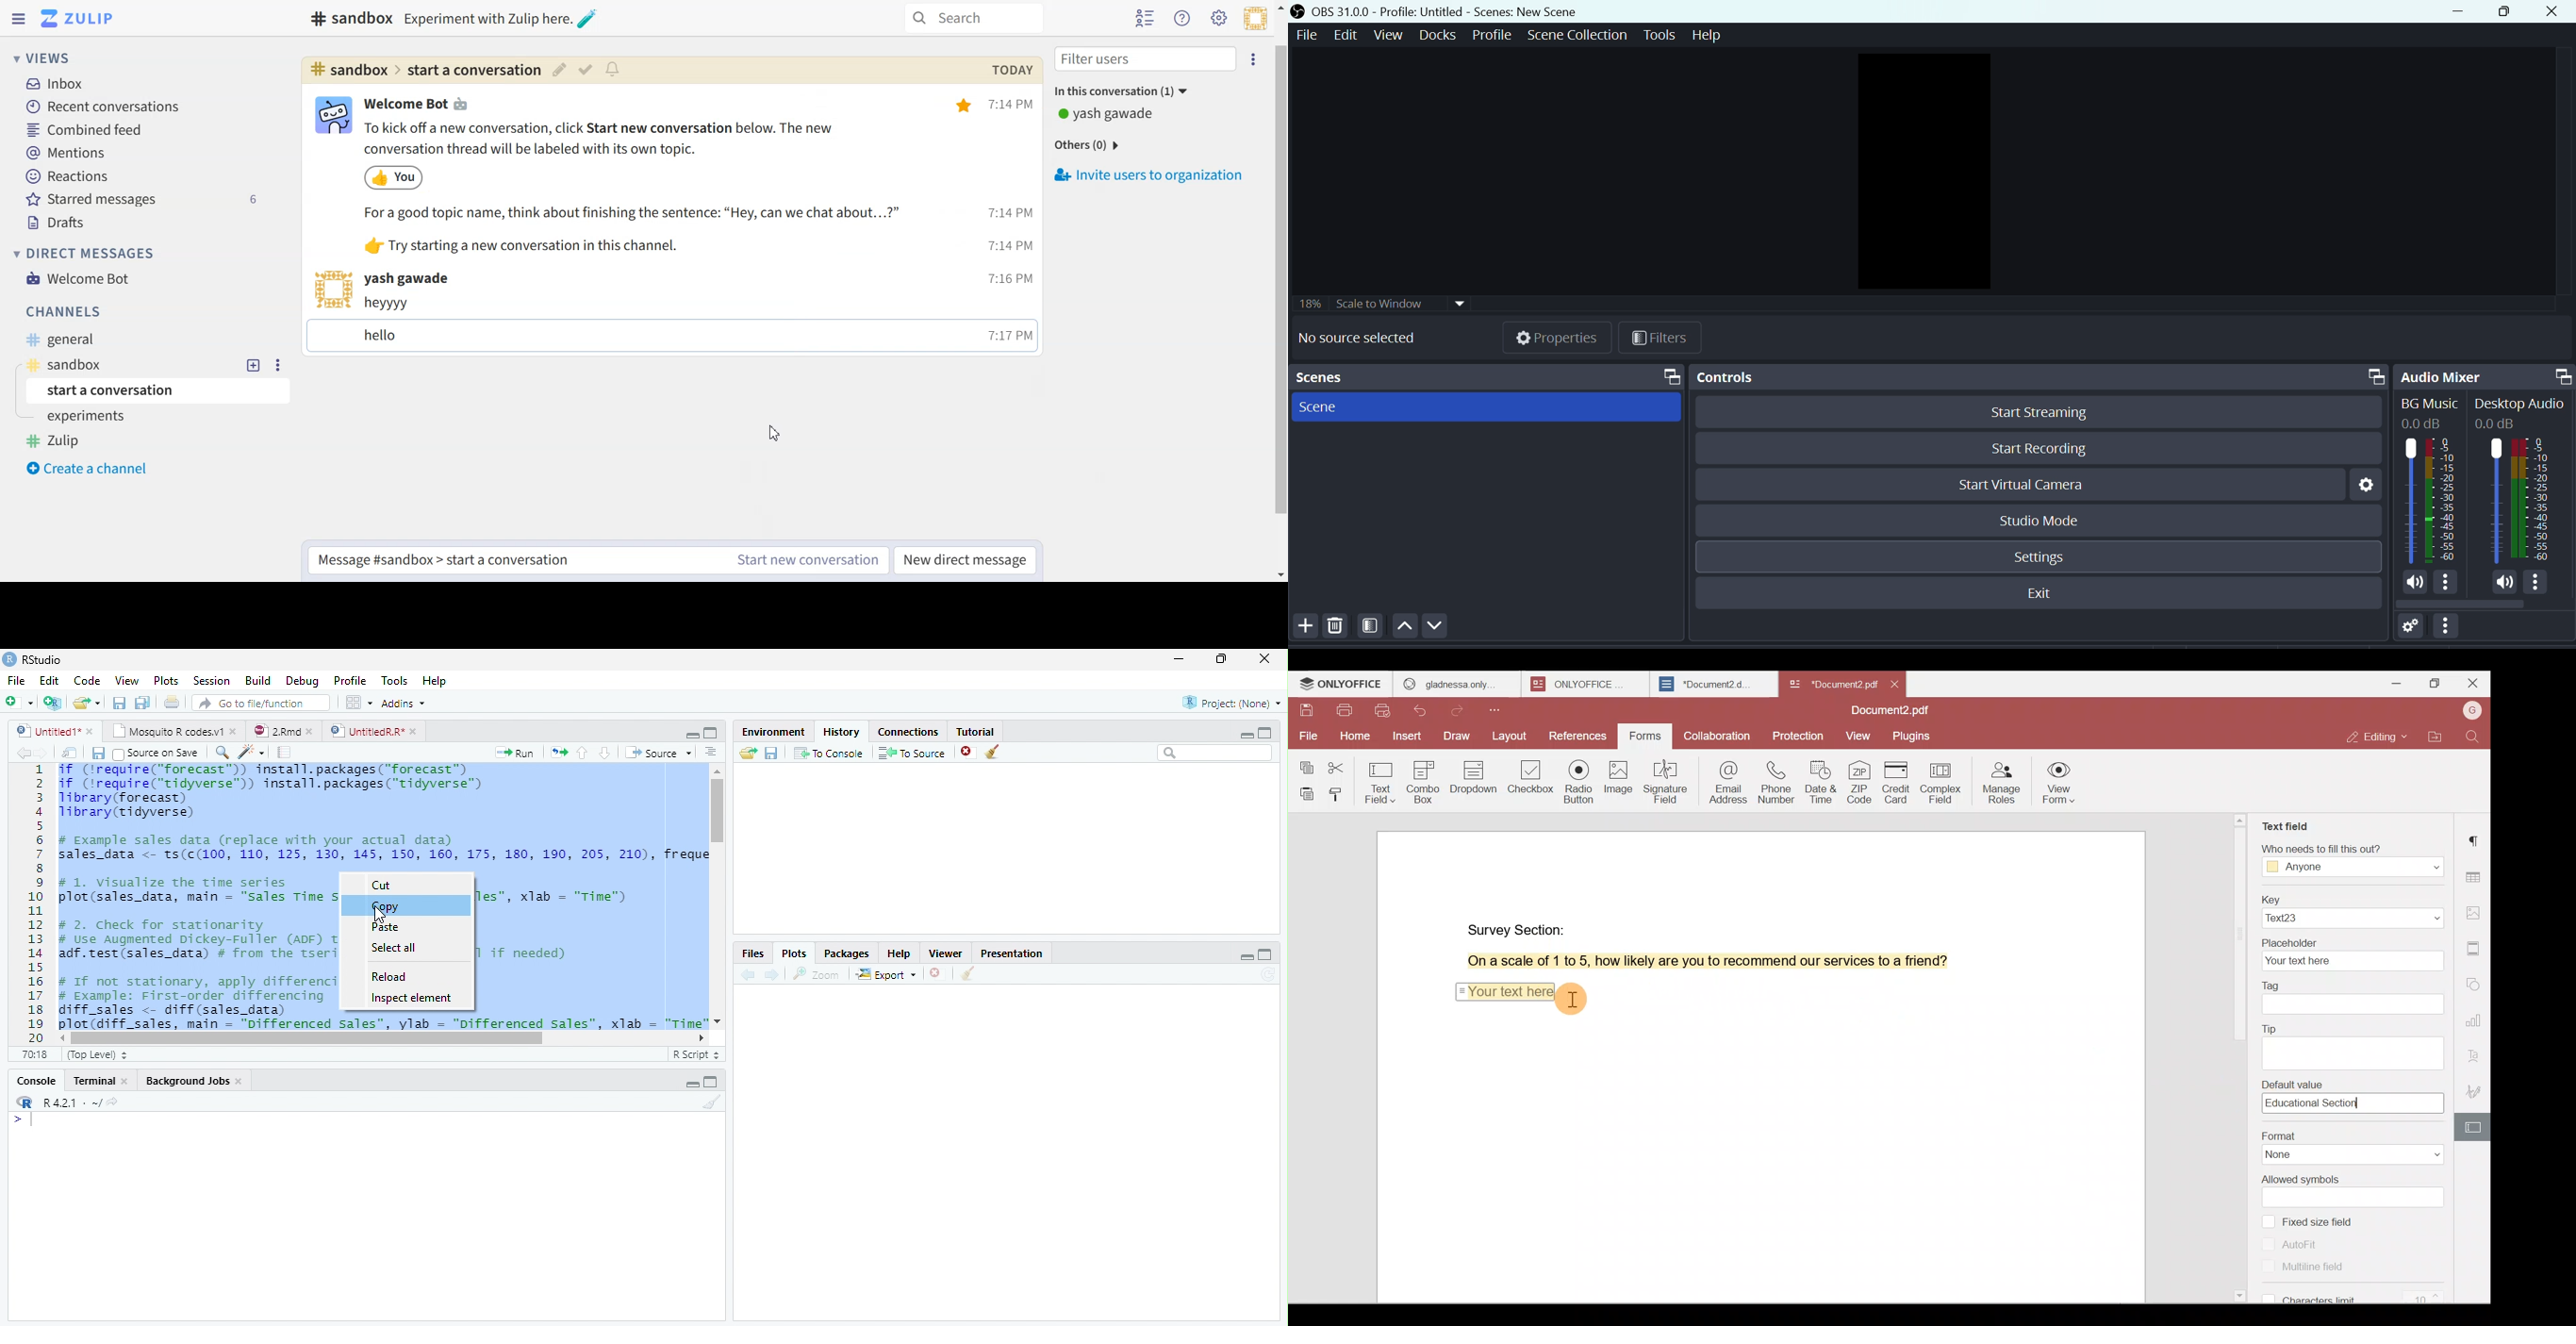  Describe the element at coordinates (1509, 737) in the screenshot. I see `Layout` at that location.